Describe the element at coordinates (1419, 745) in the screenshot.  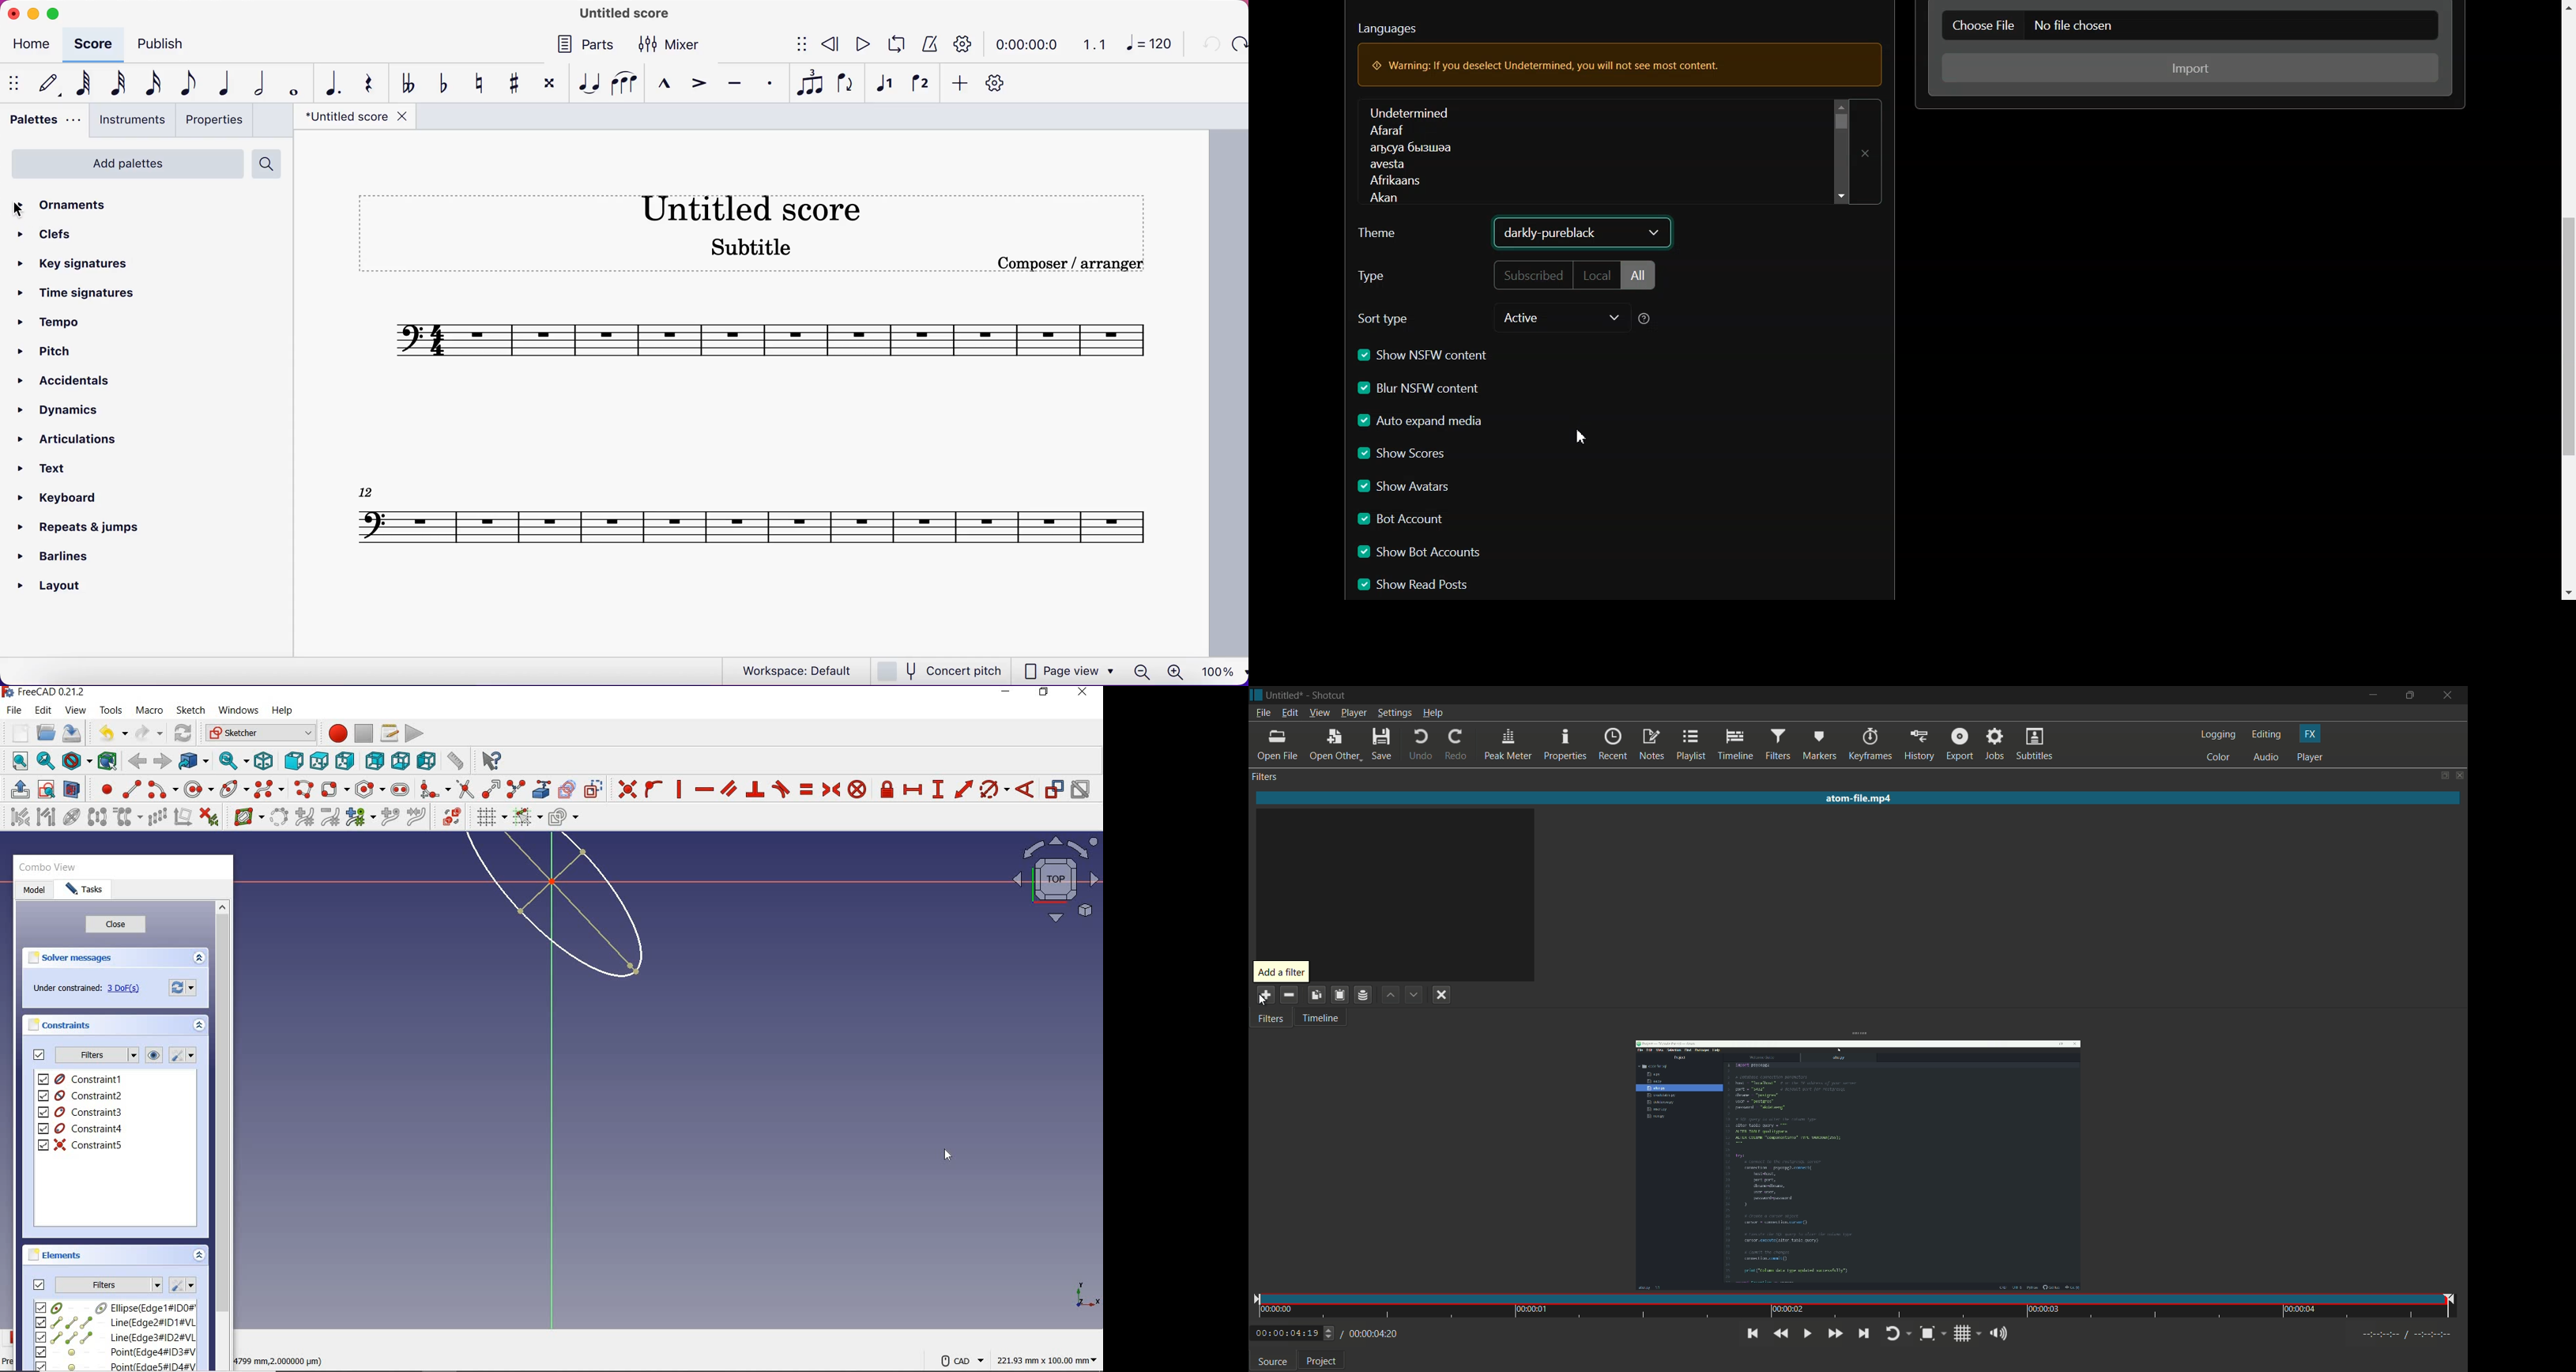
I see `undo` at that location.